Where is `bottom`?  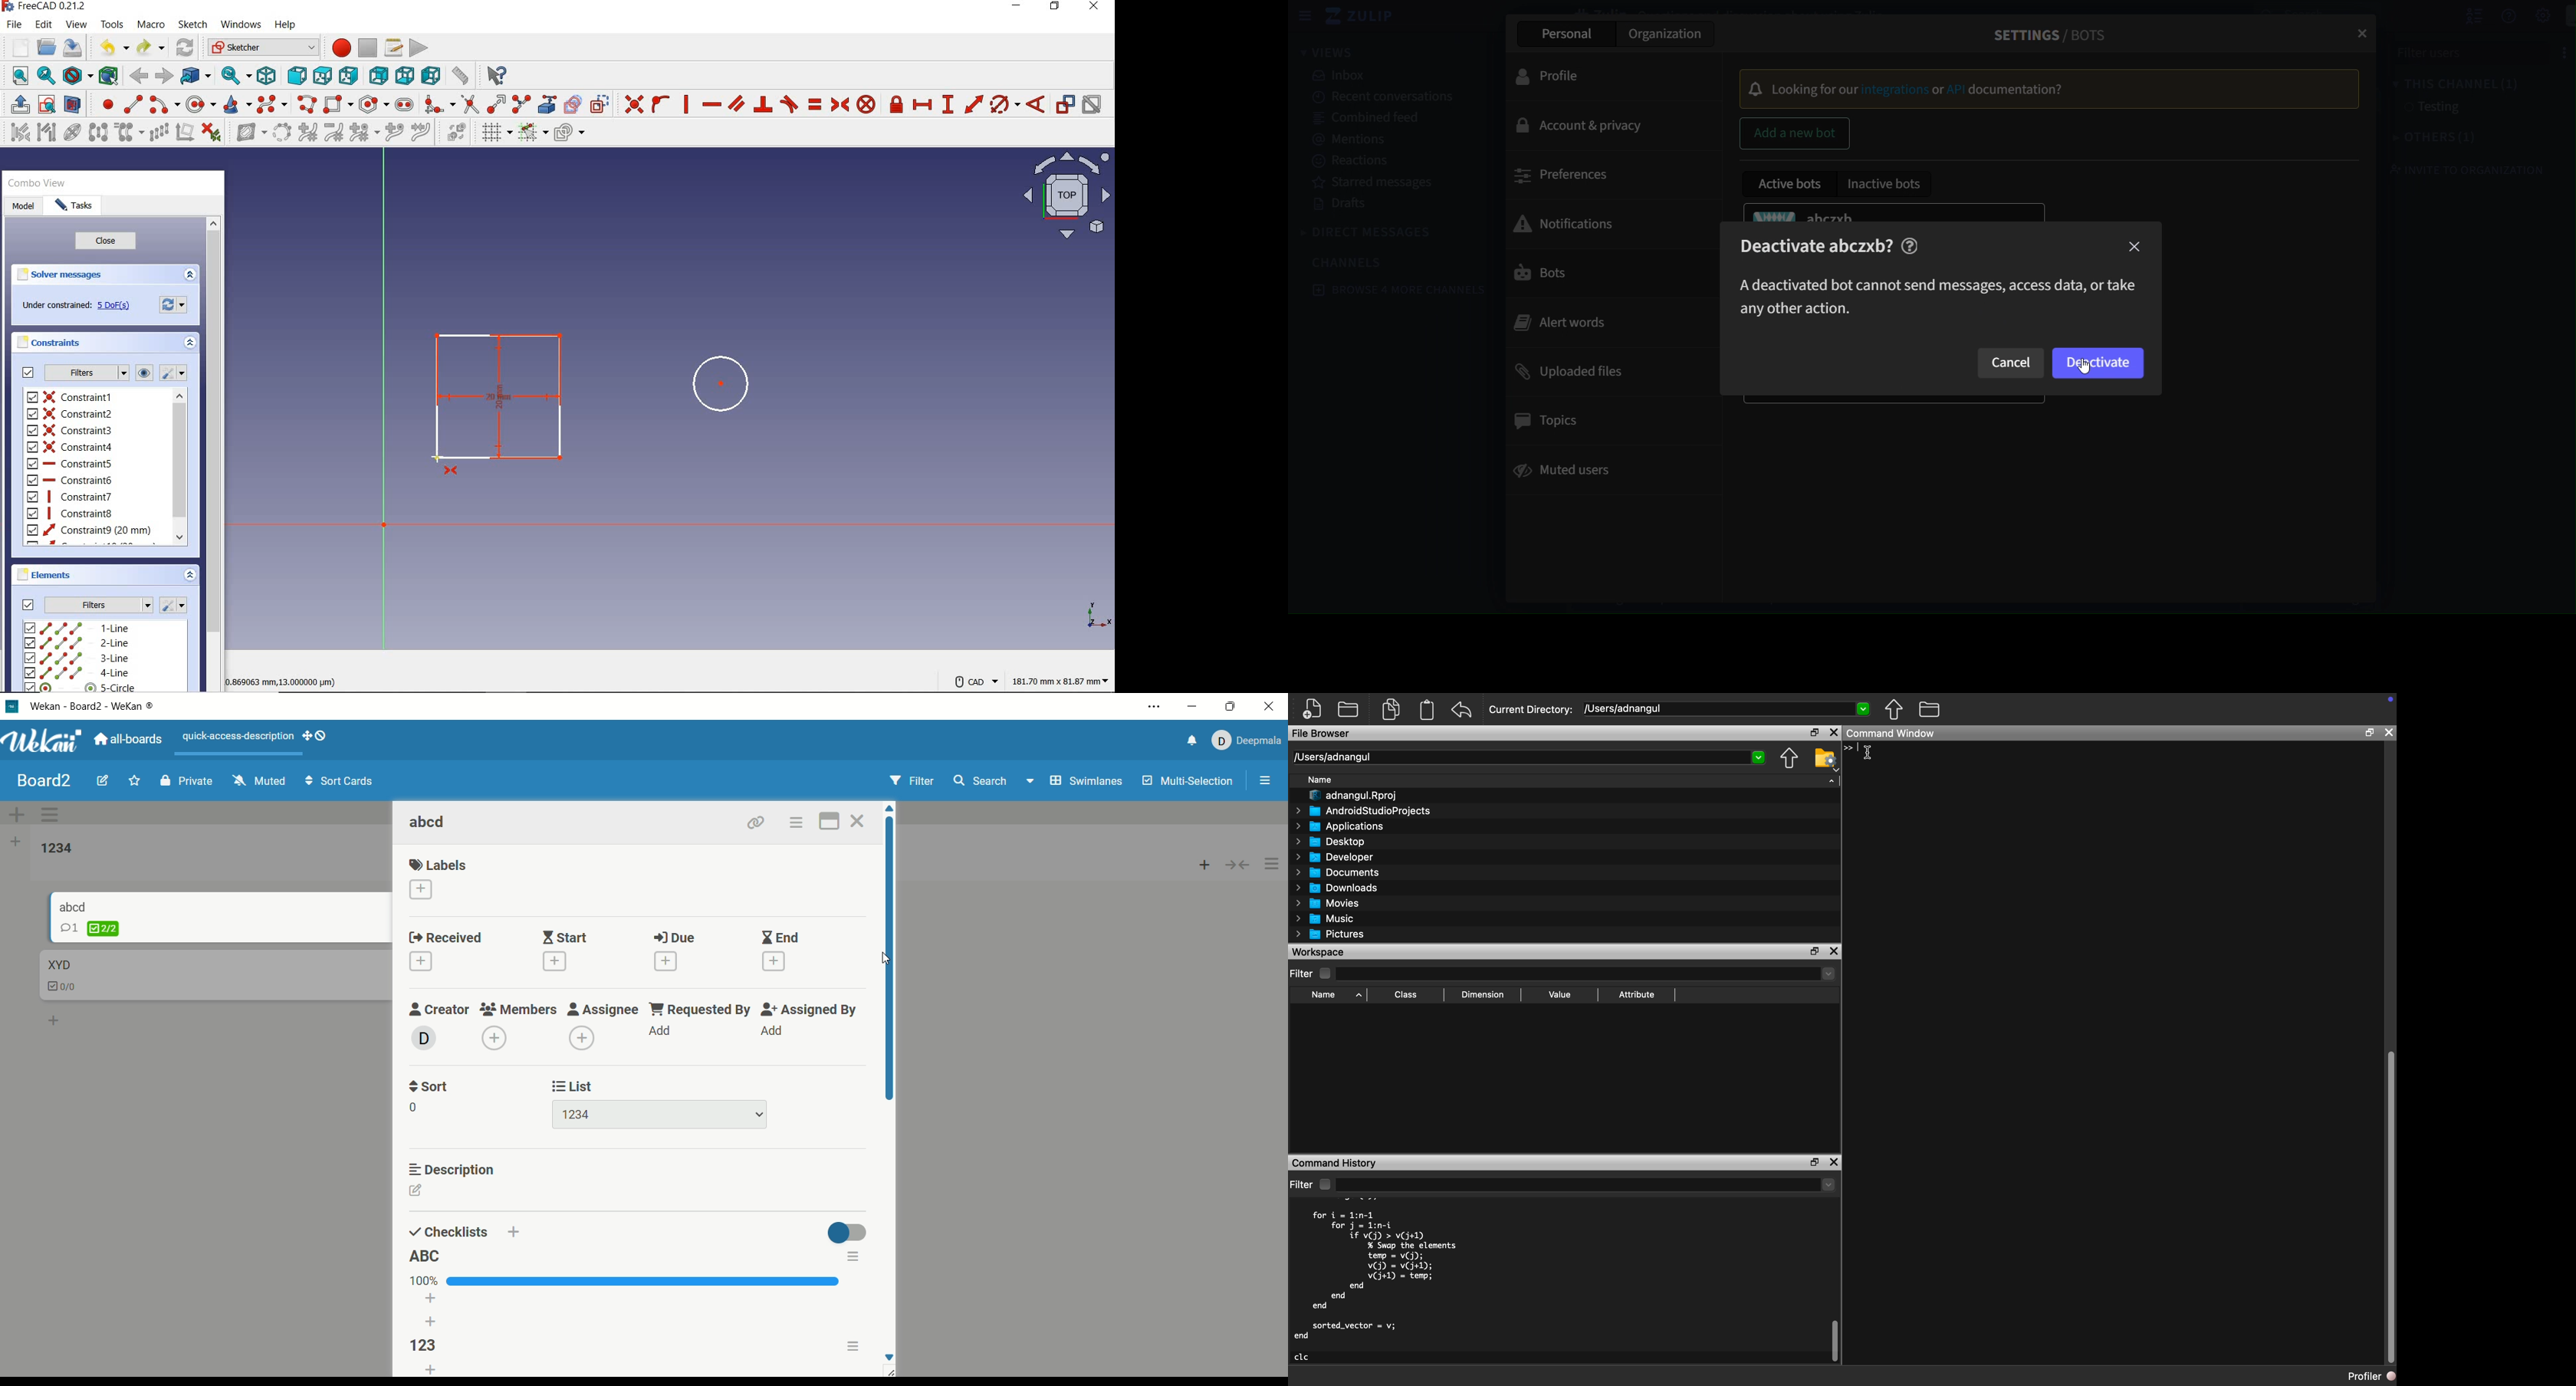 bottom is located at coordinates (406, 76).